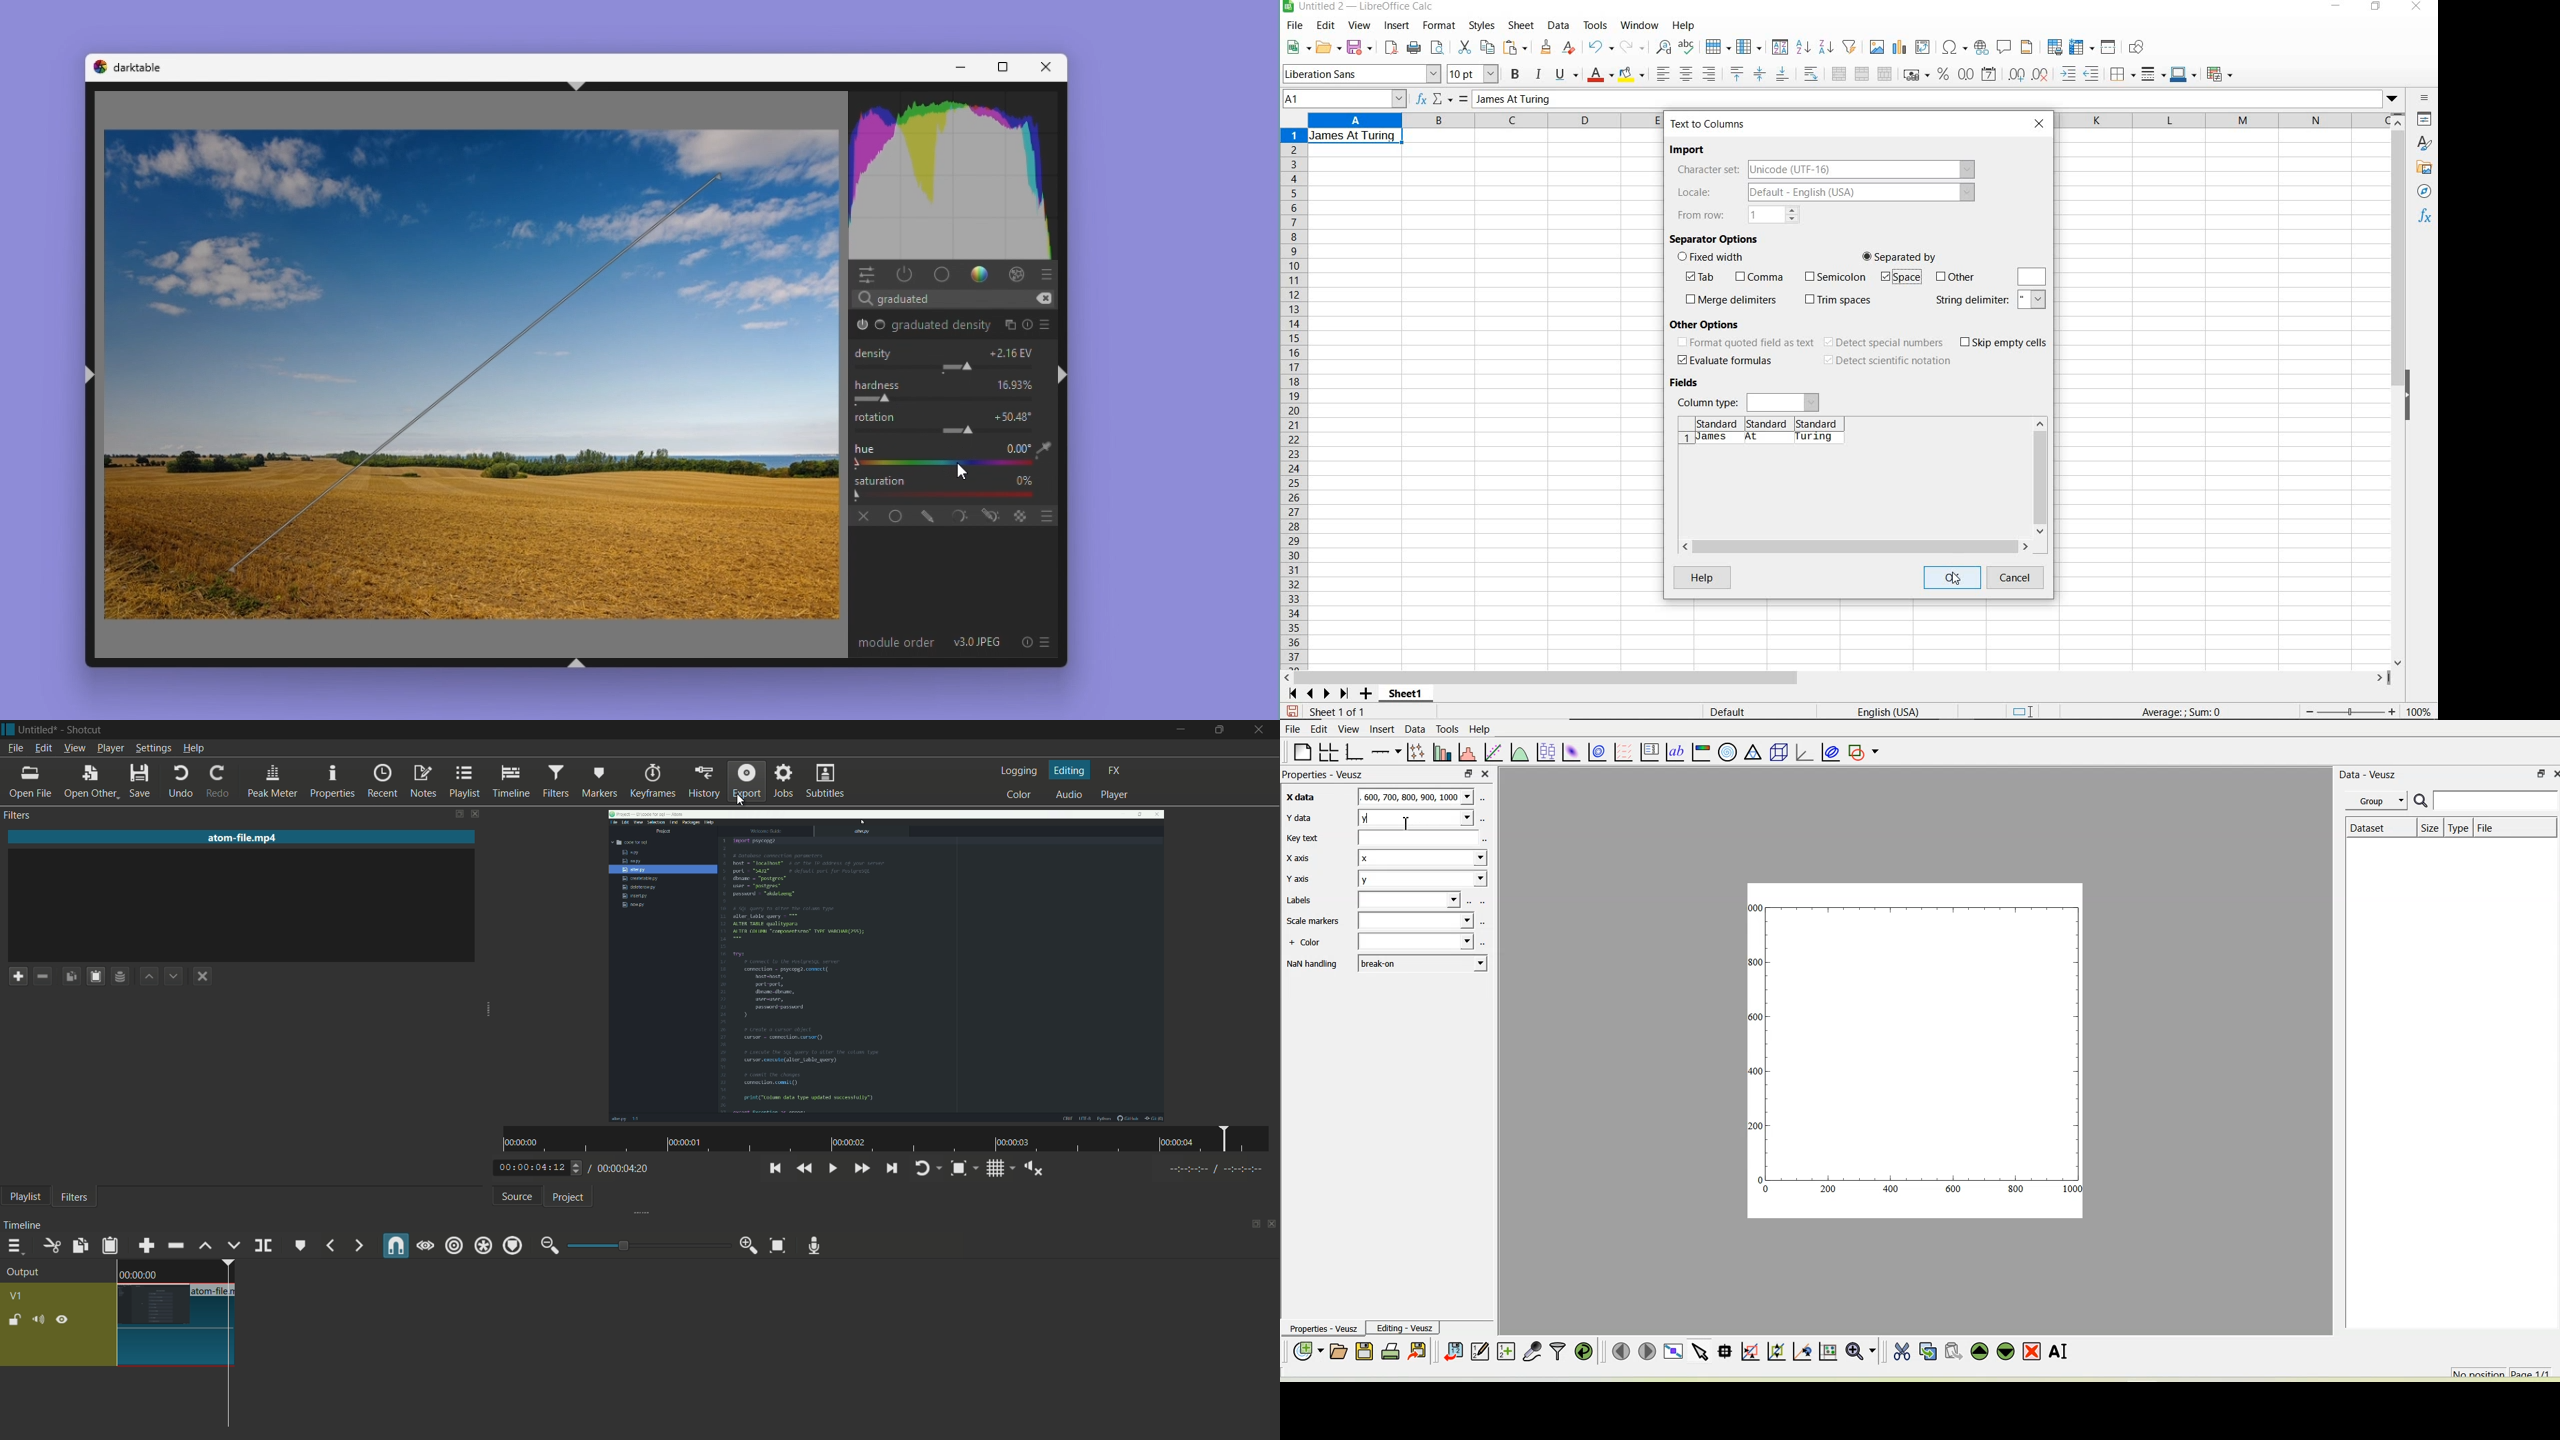 Image resolution: width=2576 pixels, height=1456 pixels. What do you see at coordinates (1115, 795) in the screenshot?
I see `player` at bounding box center [1115, 795].